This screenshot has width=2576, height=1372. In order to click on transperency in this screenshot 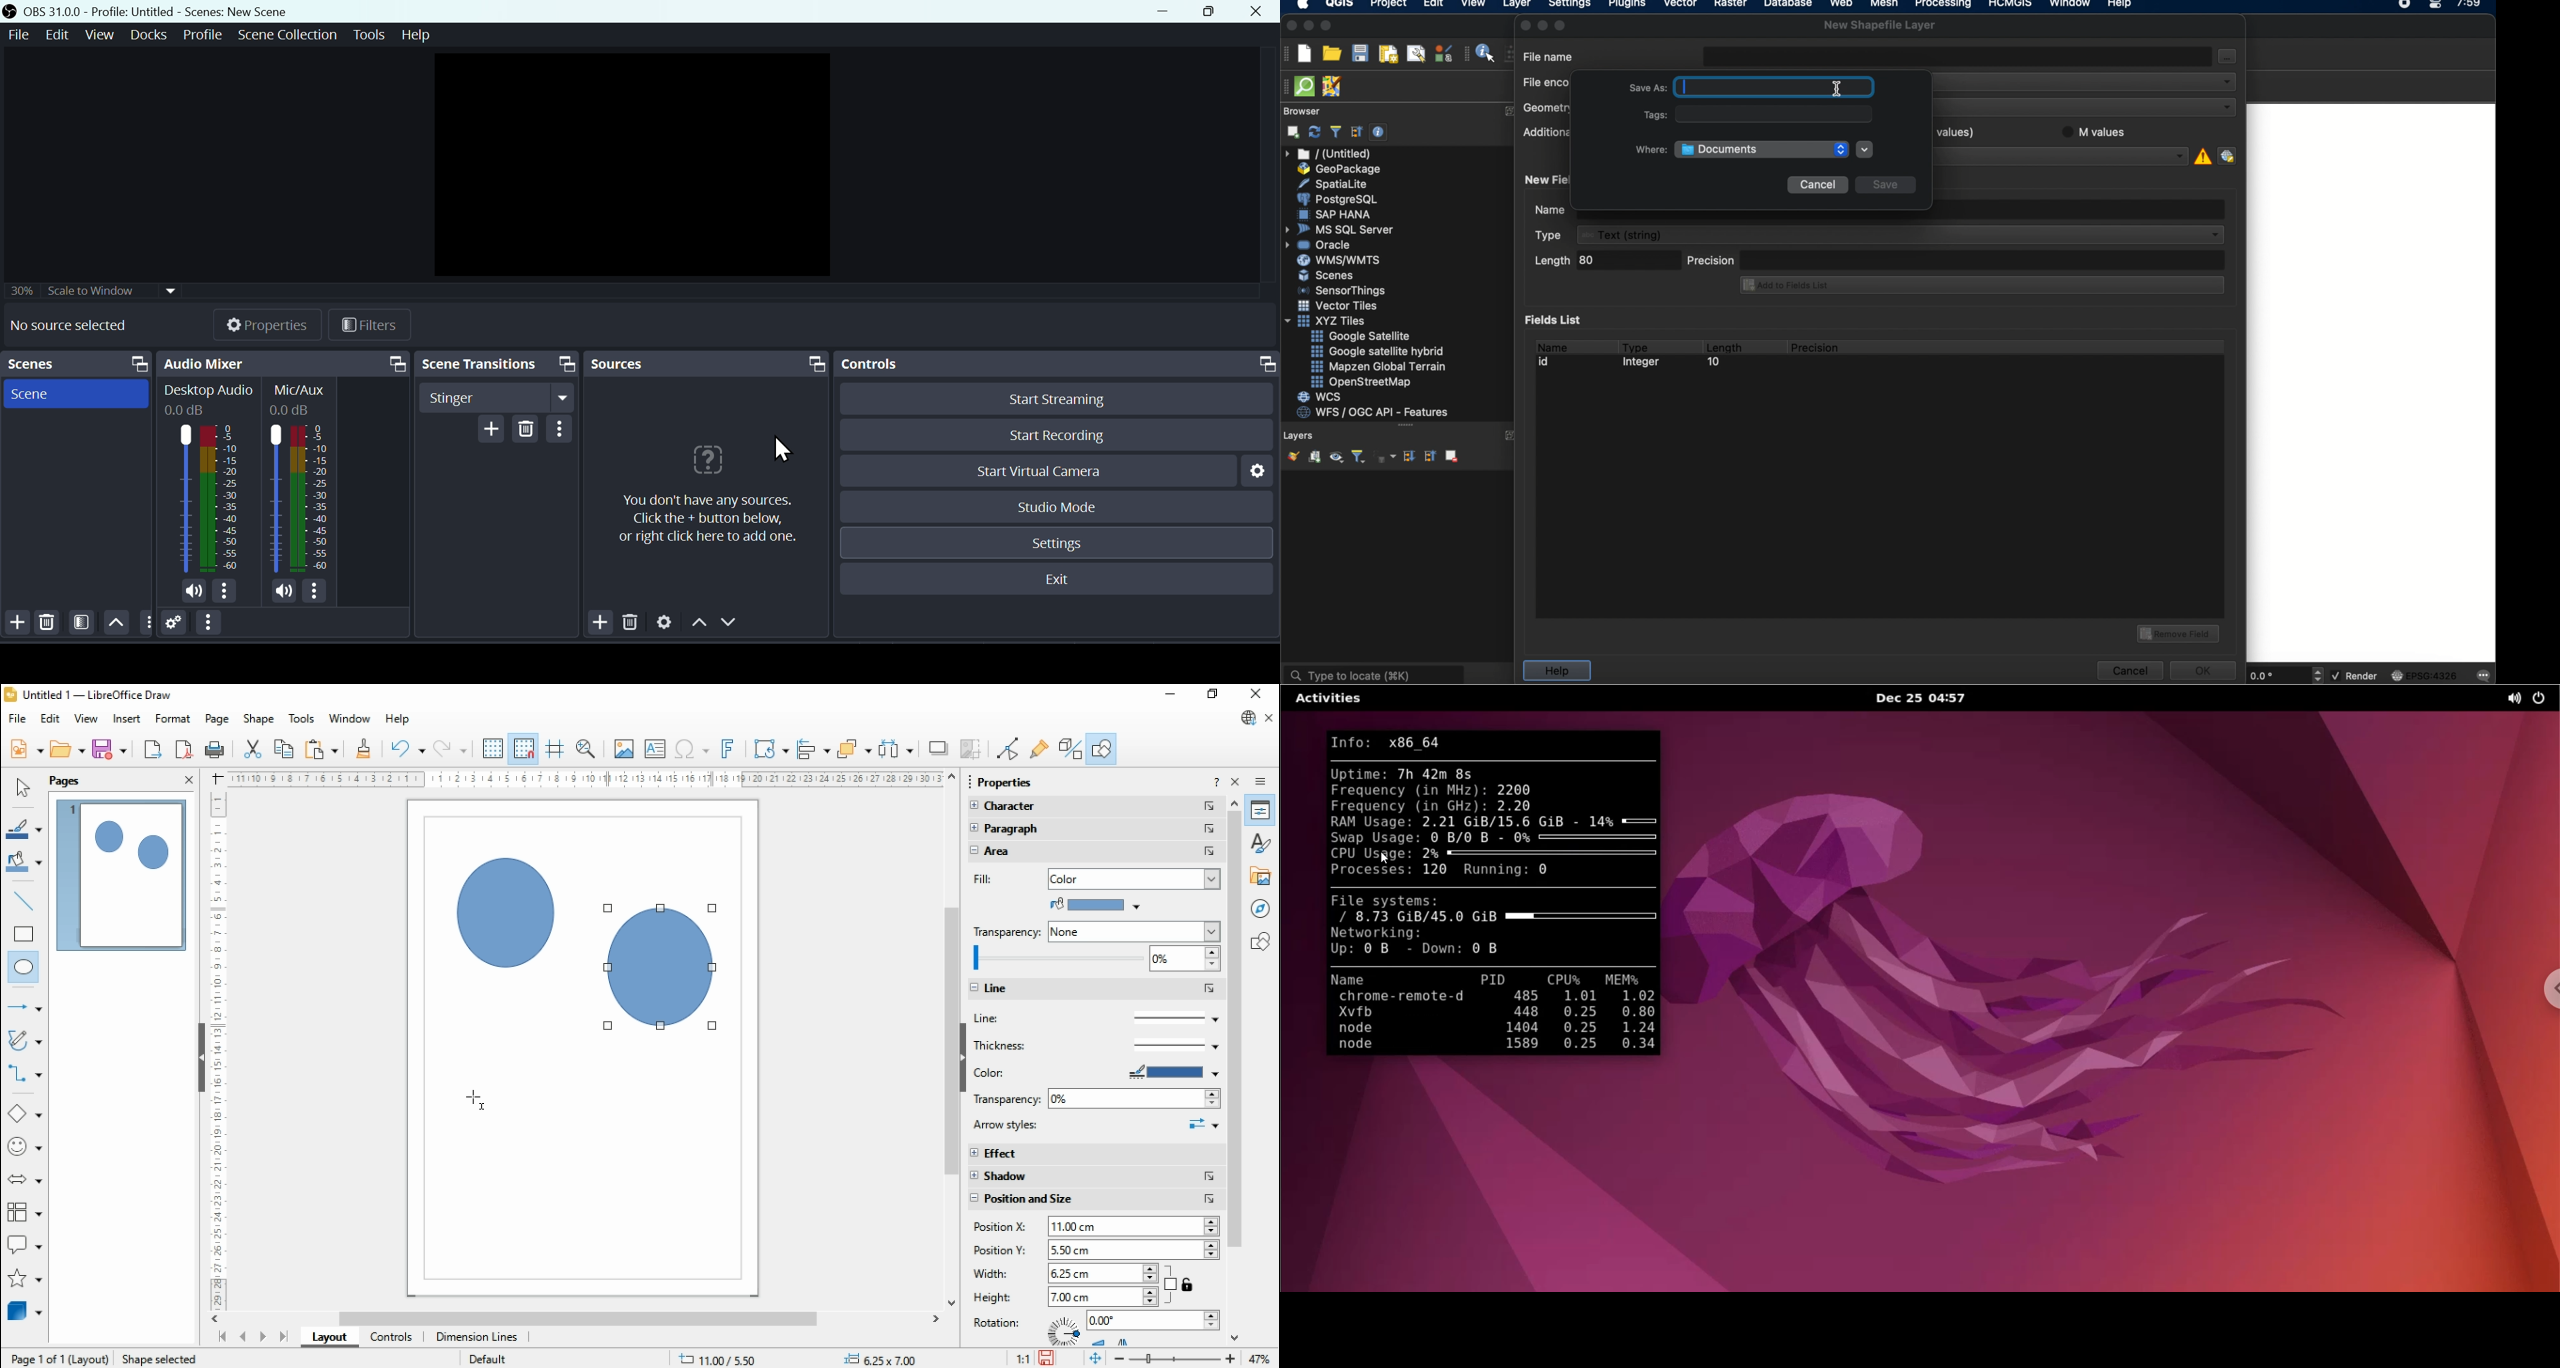, I will do `click(1005, 1100)`.